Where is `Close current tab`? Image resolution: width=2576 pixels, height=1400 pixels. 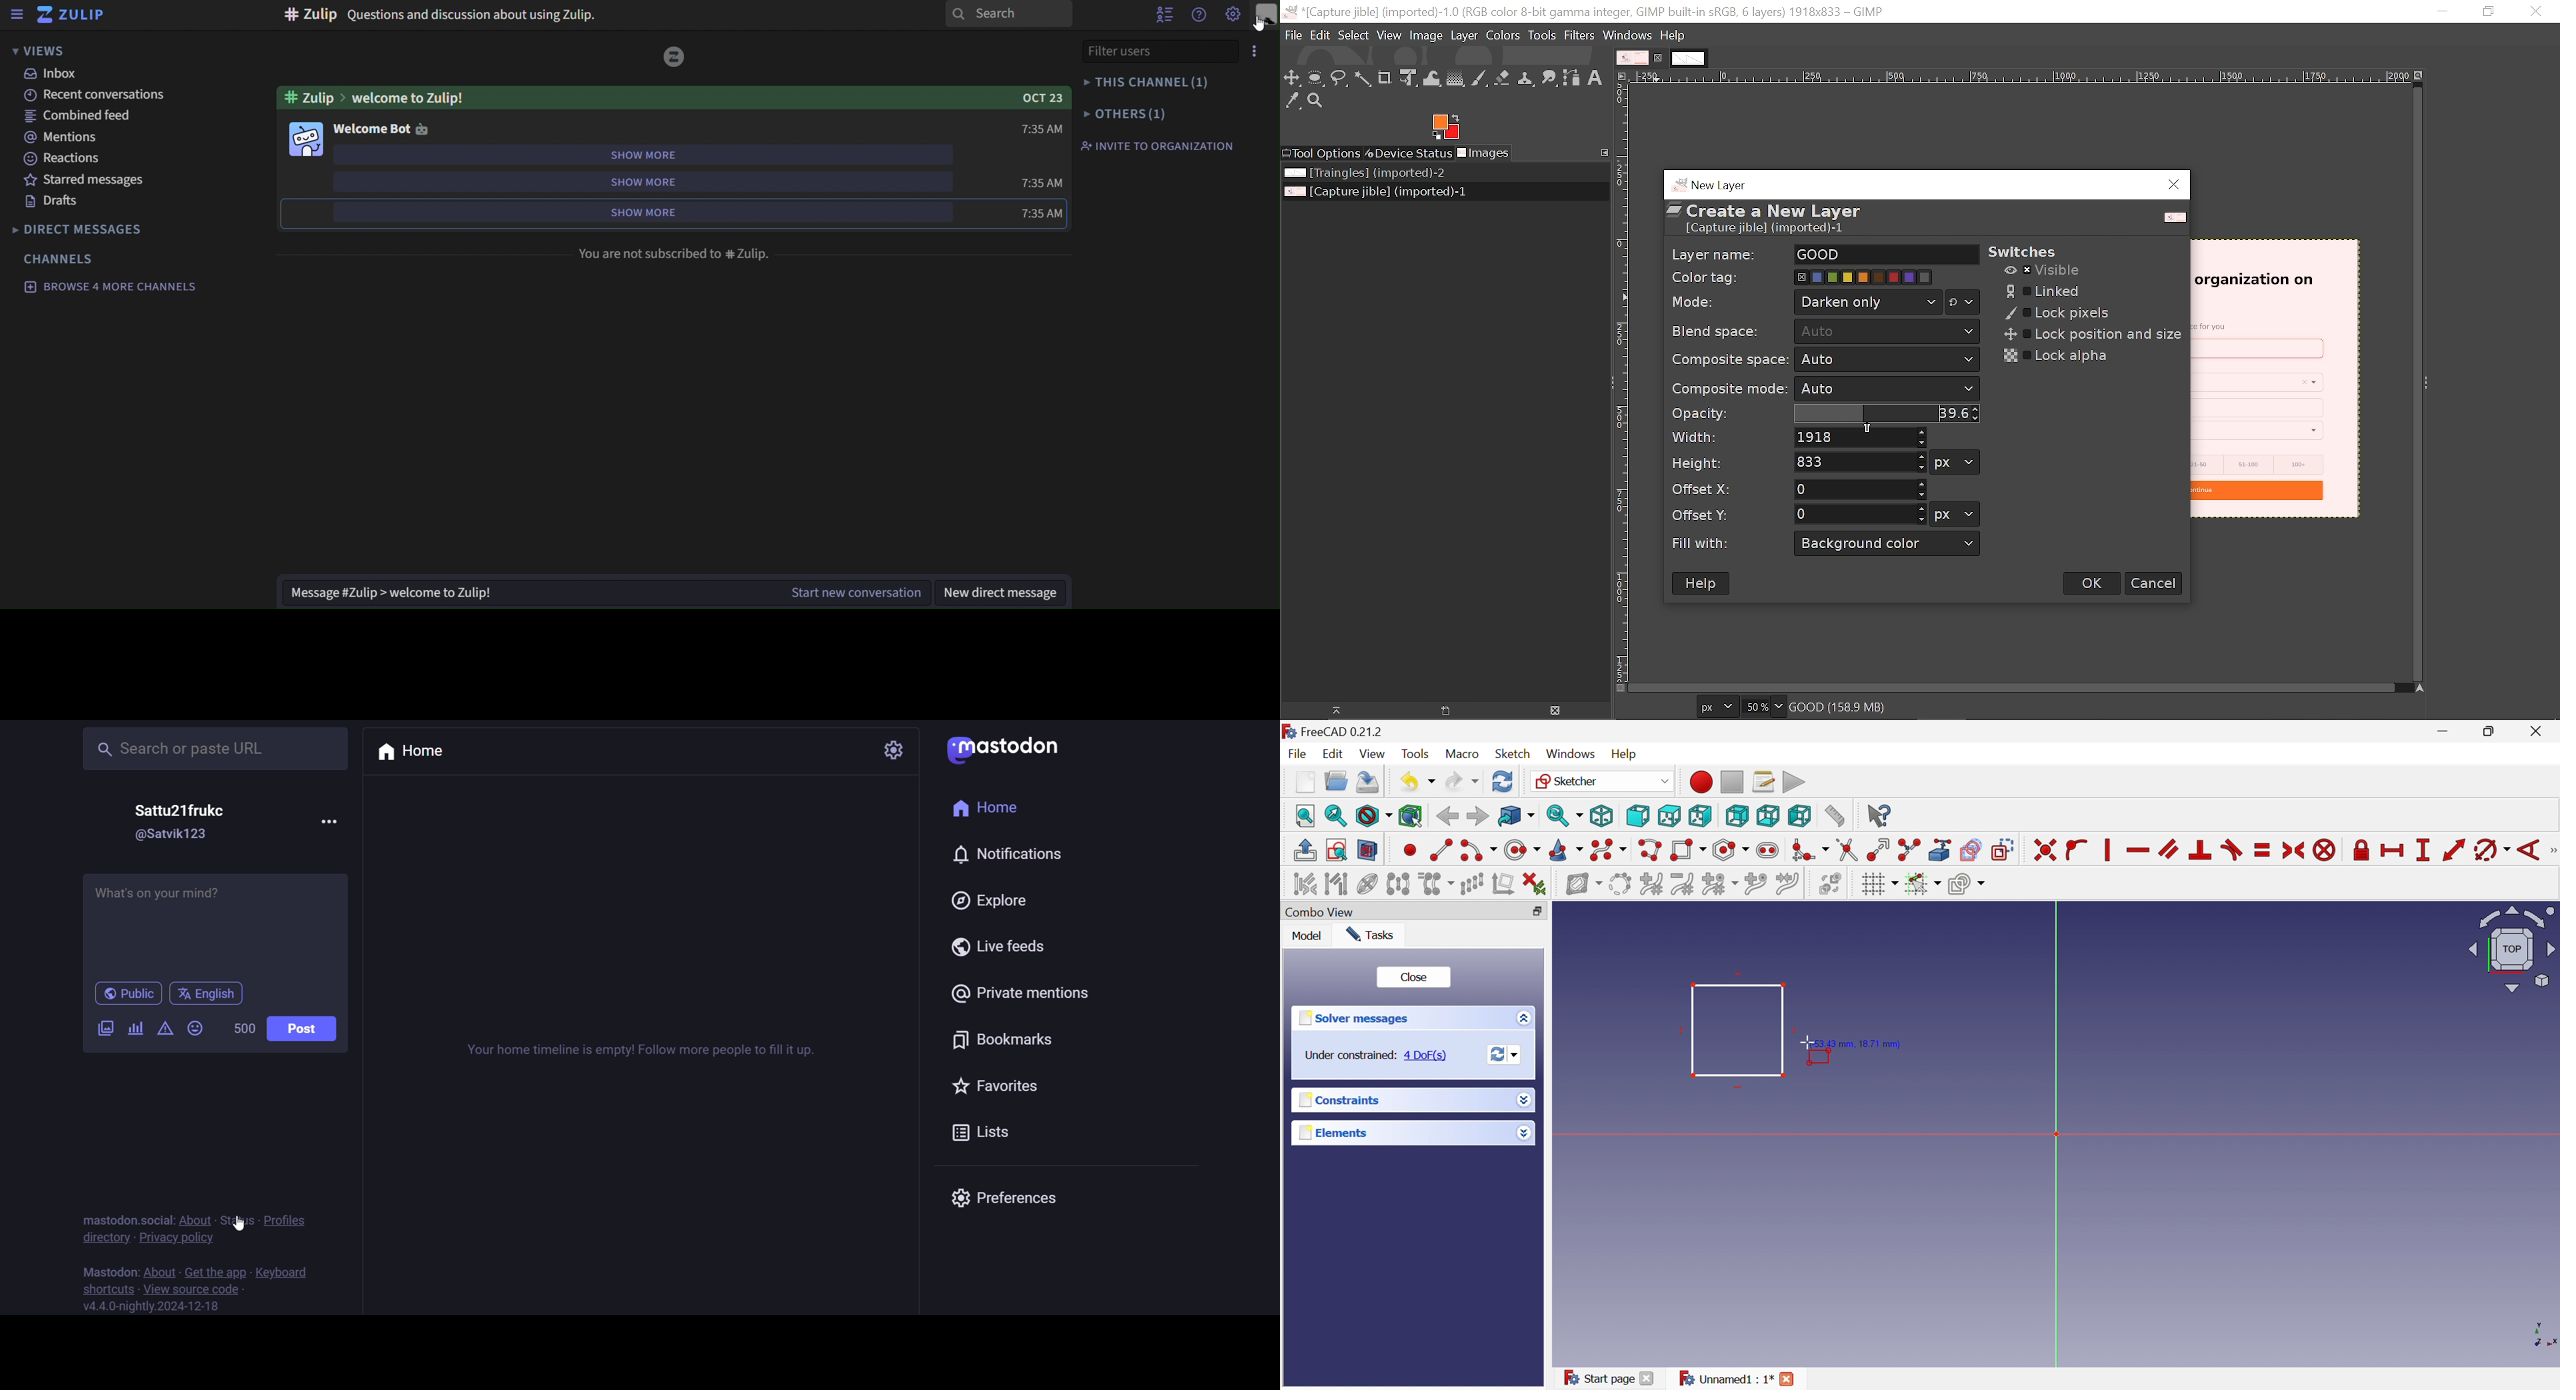 Close current tab is located at coordinates (1661, 59).